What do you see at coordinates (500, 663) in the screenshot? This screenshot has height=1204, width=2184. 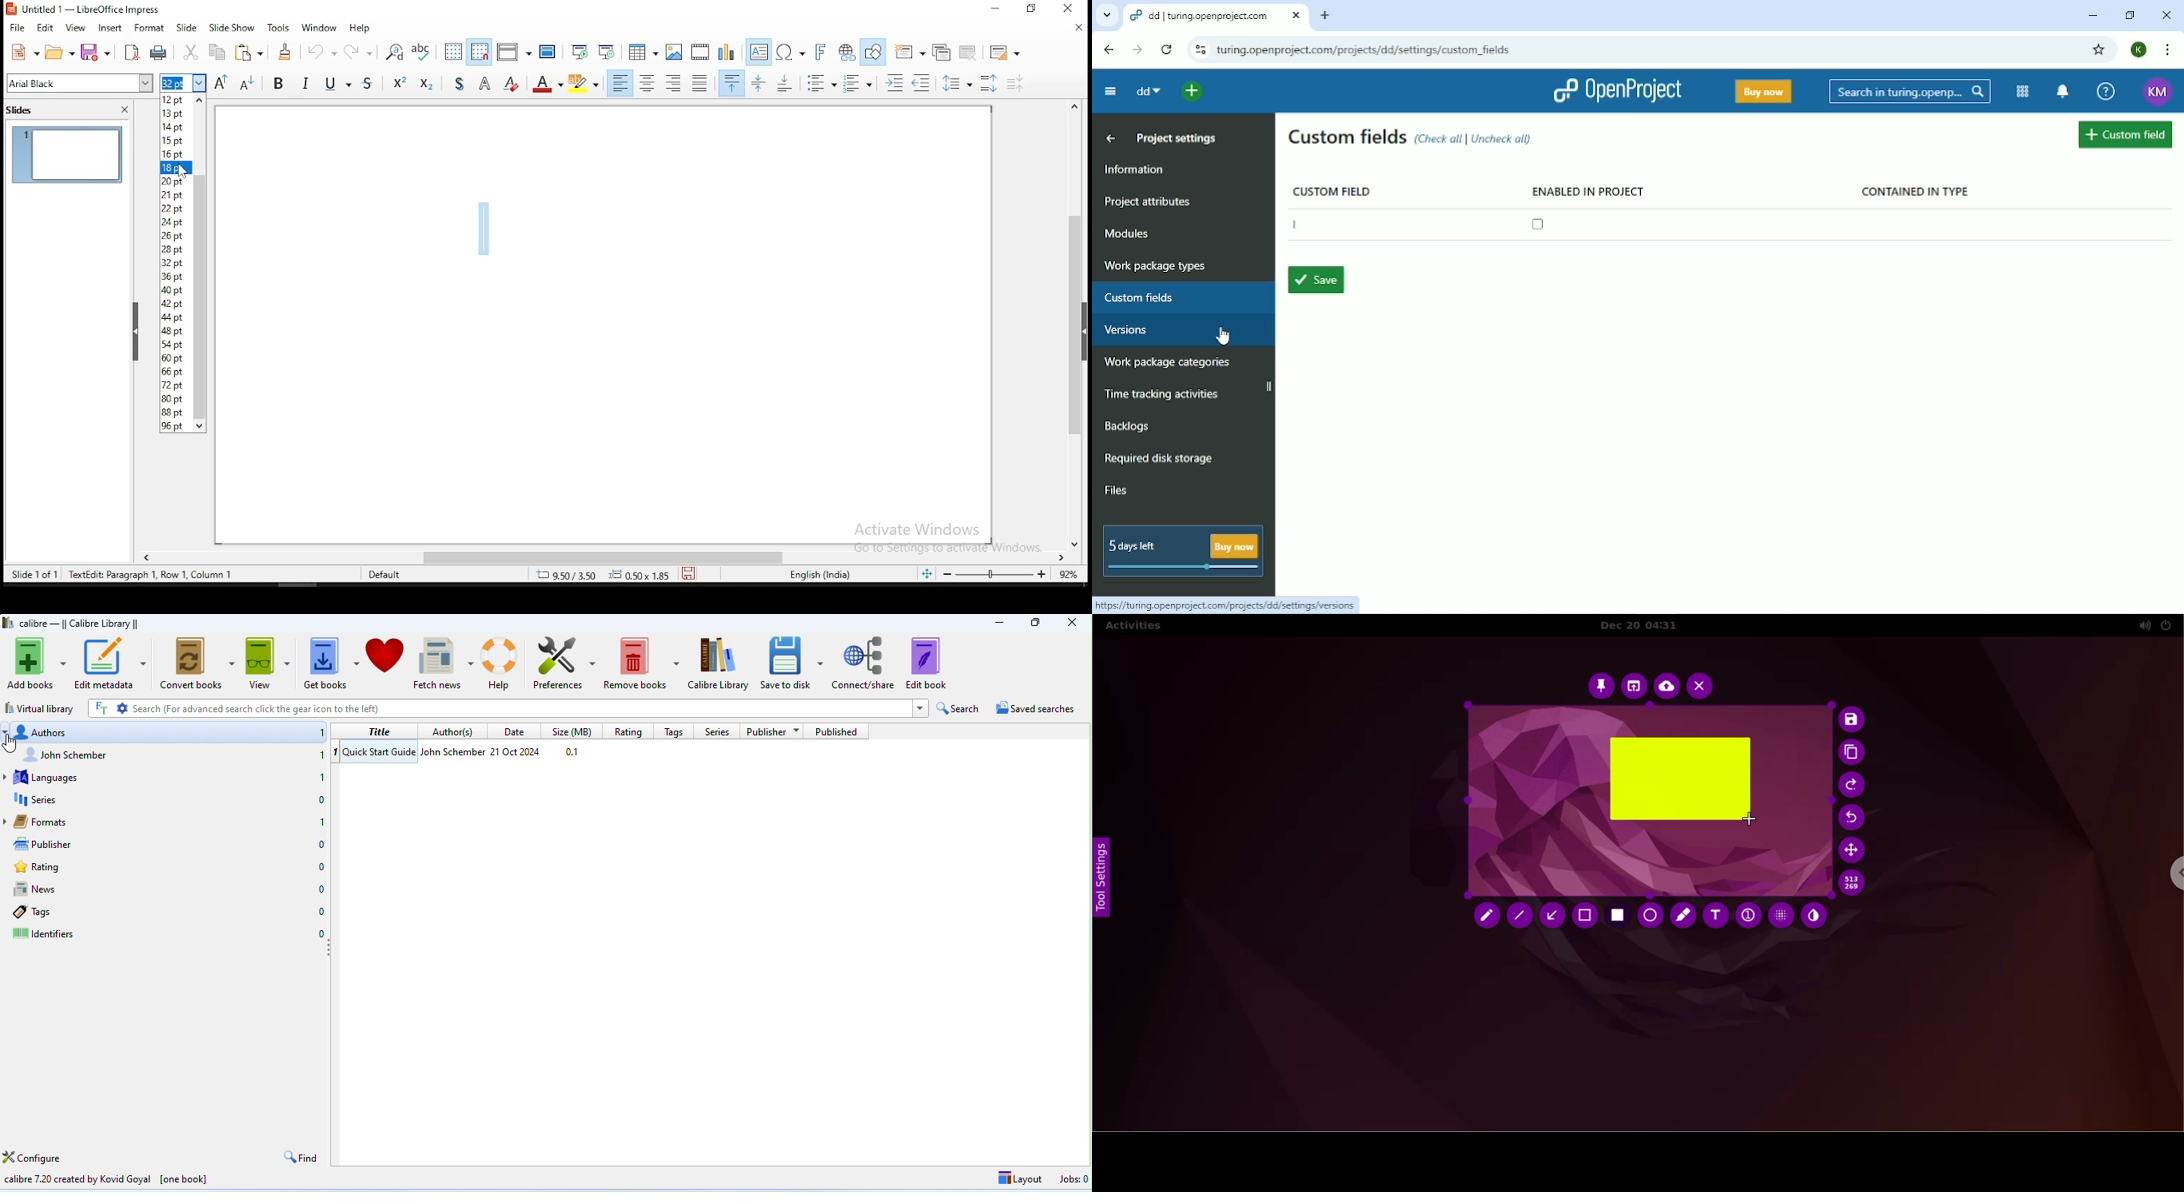 I see `help` at bounding box center [500, 663].